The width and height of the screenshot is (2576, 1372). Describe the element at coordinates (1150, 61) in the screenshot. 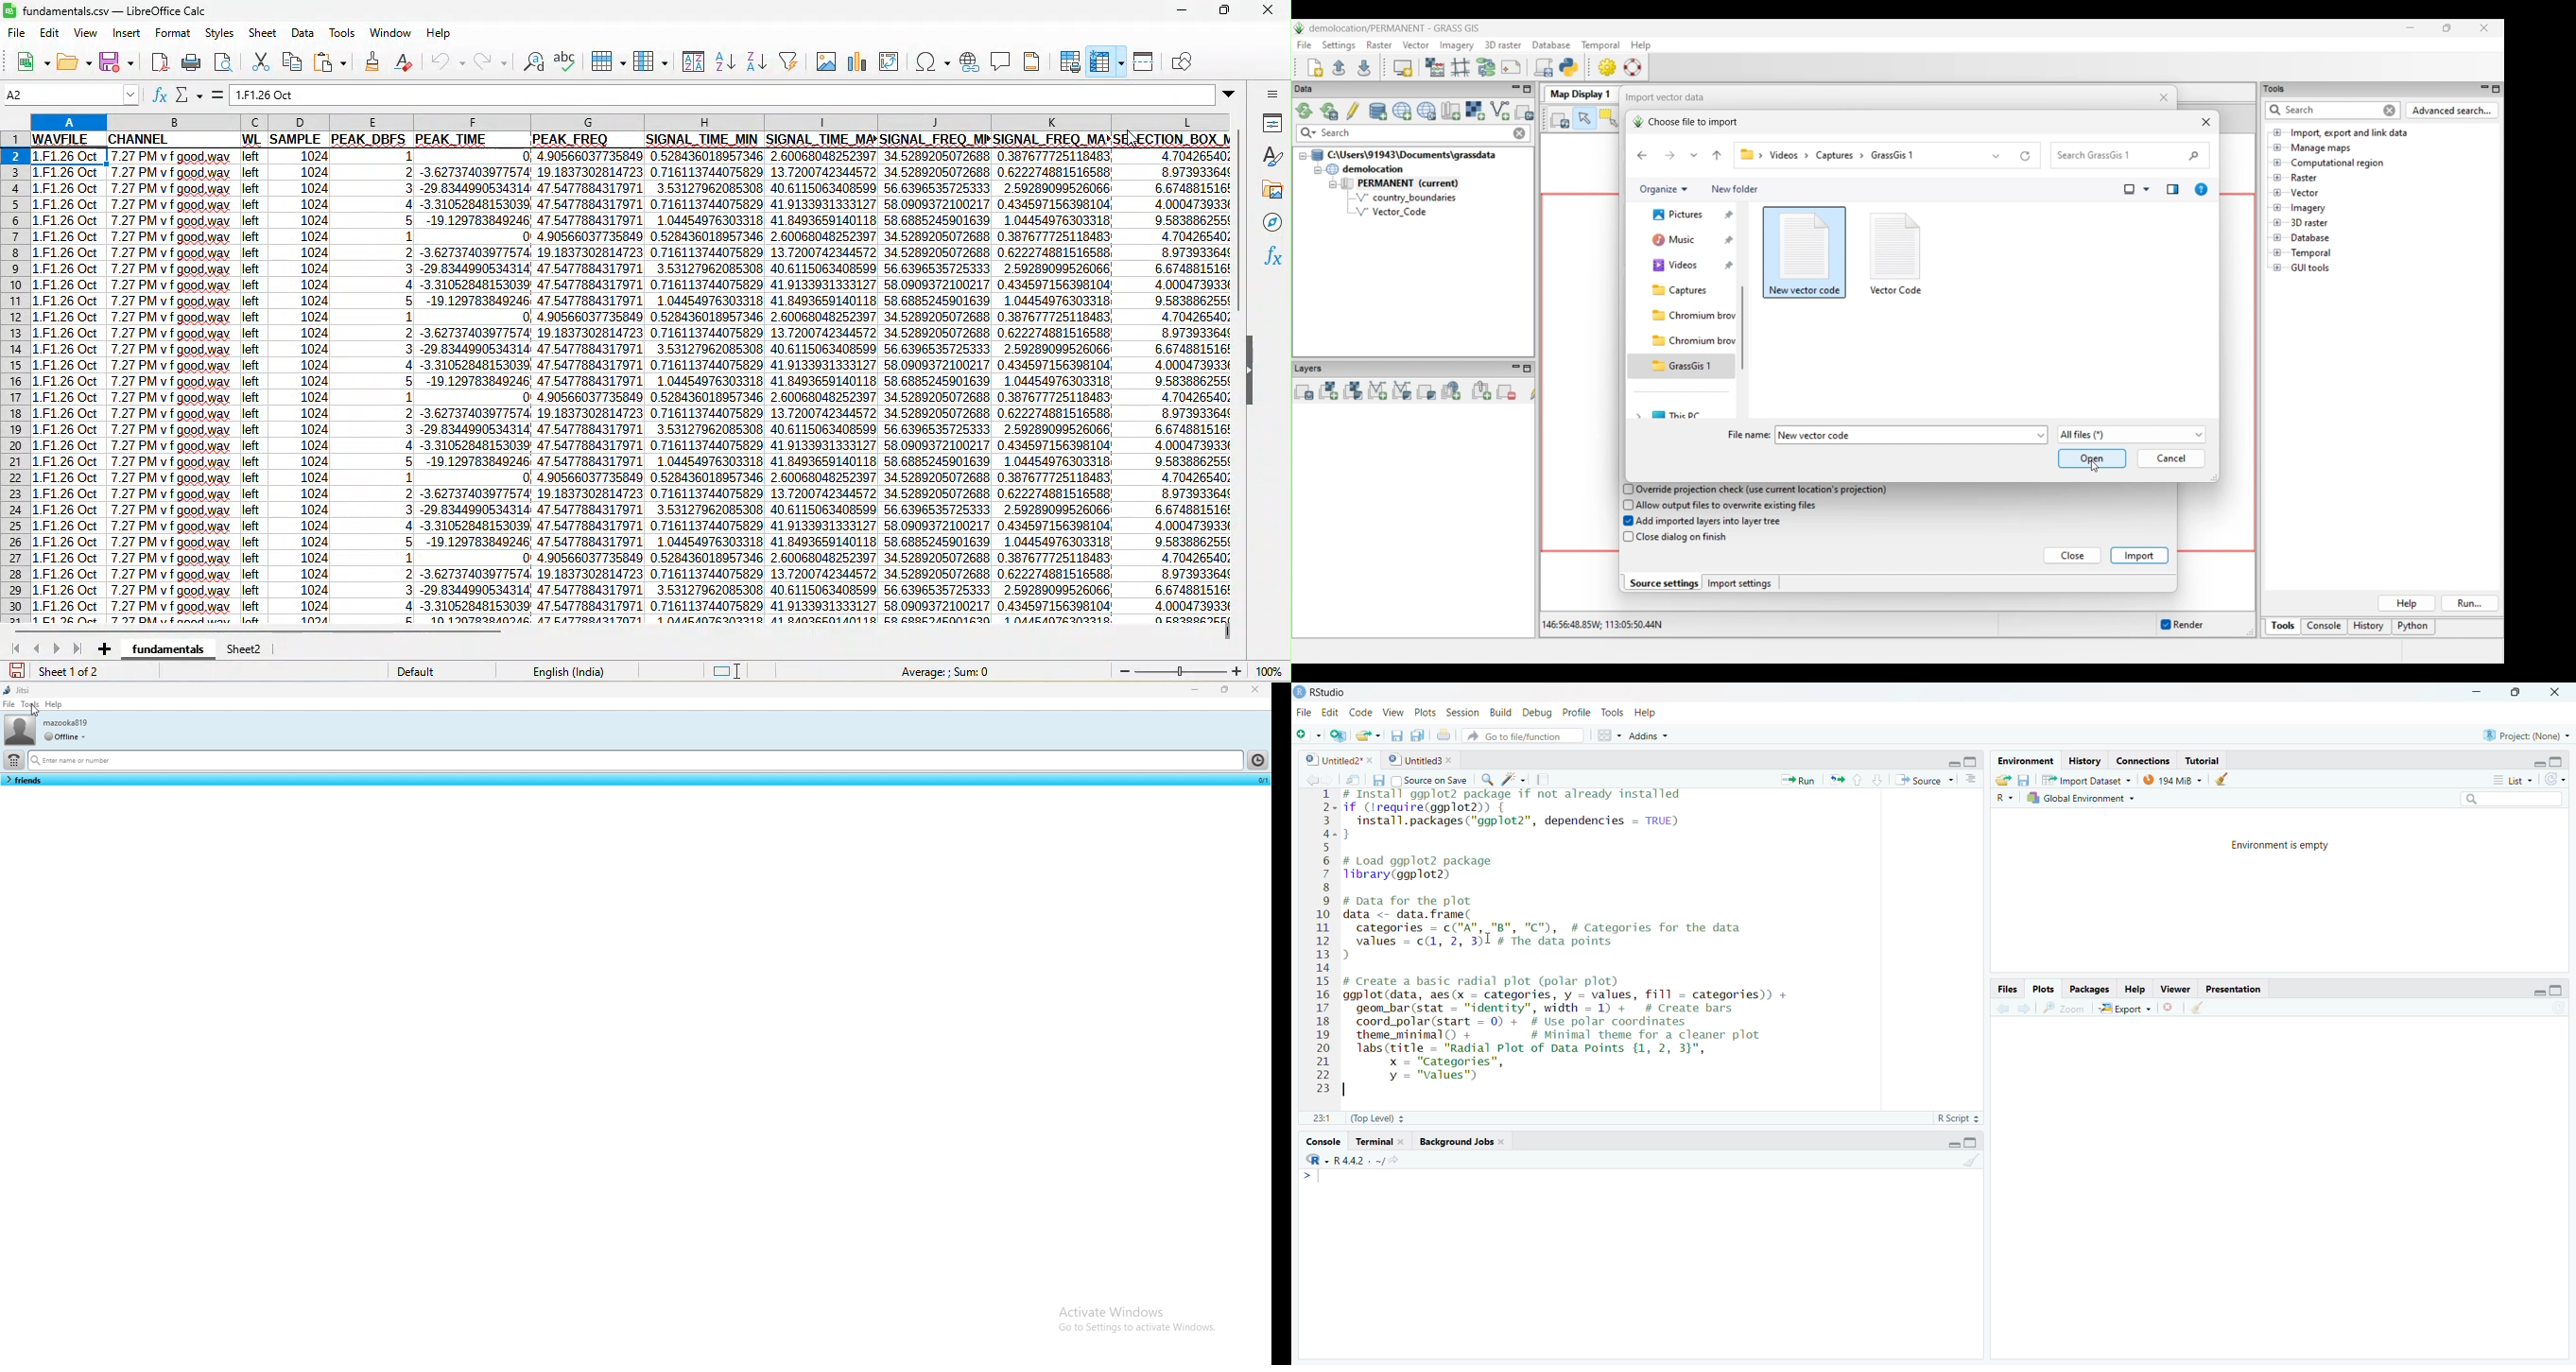

I see `split window` at that location.